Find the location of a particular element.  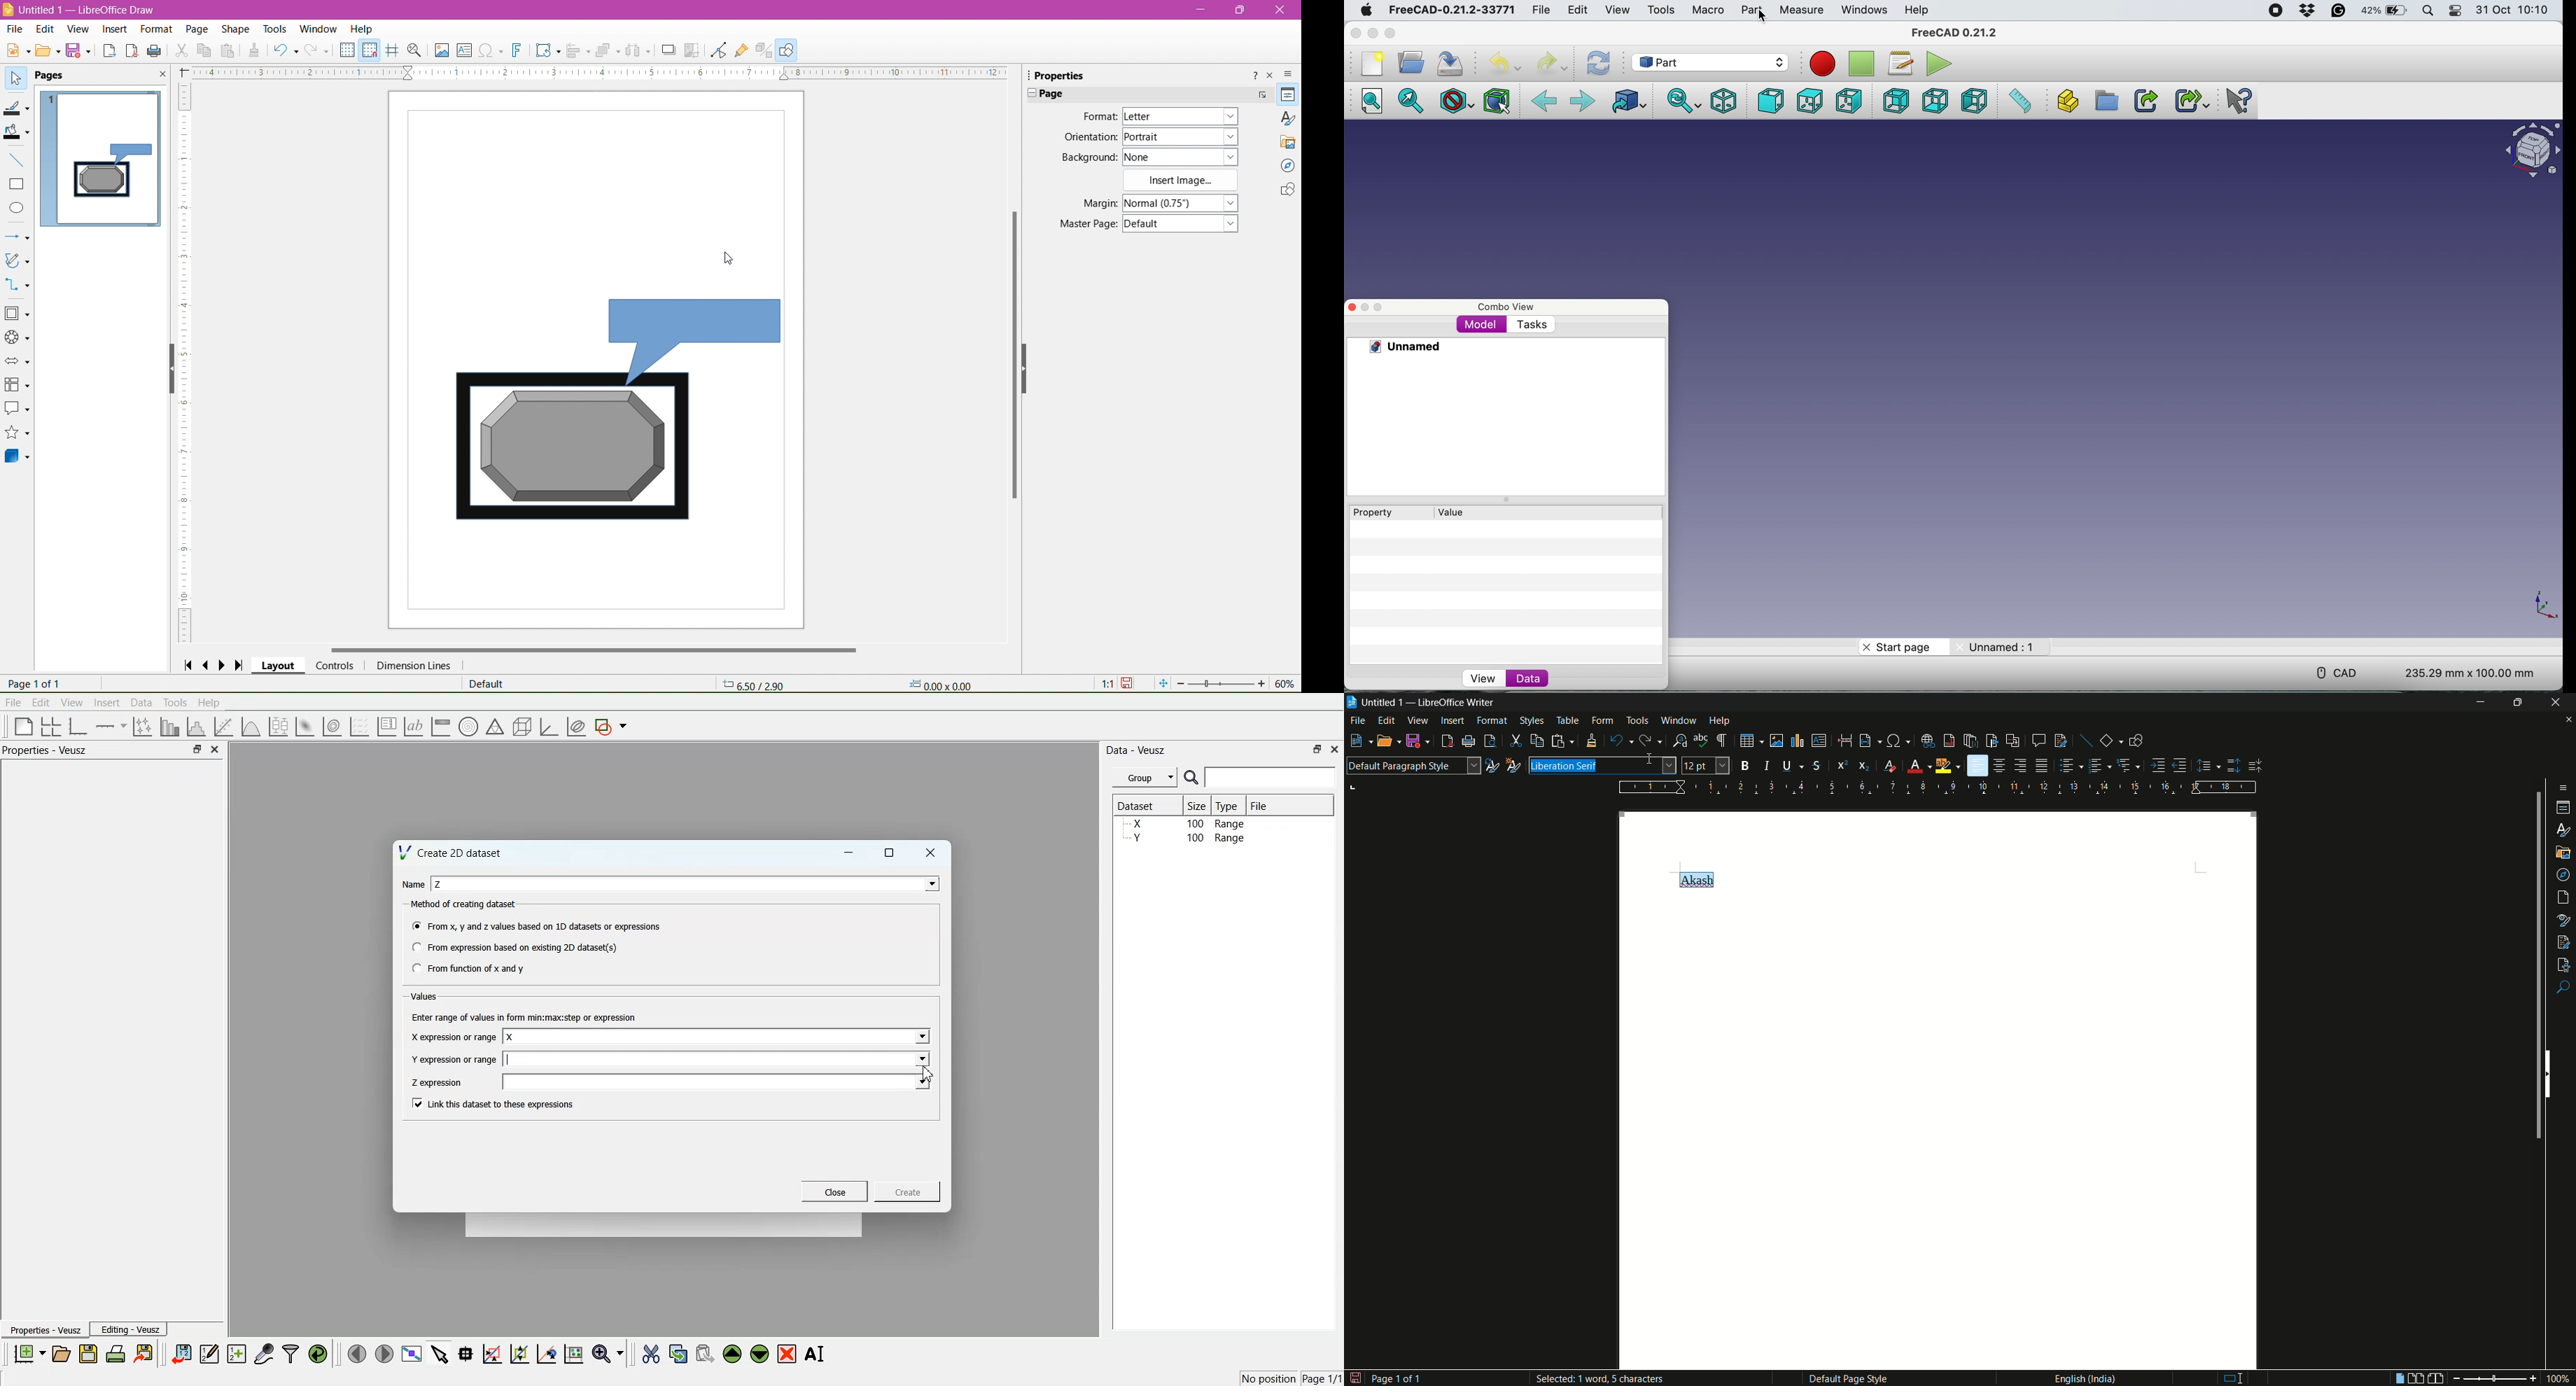

Help is located at coordinates (1917, 11).